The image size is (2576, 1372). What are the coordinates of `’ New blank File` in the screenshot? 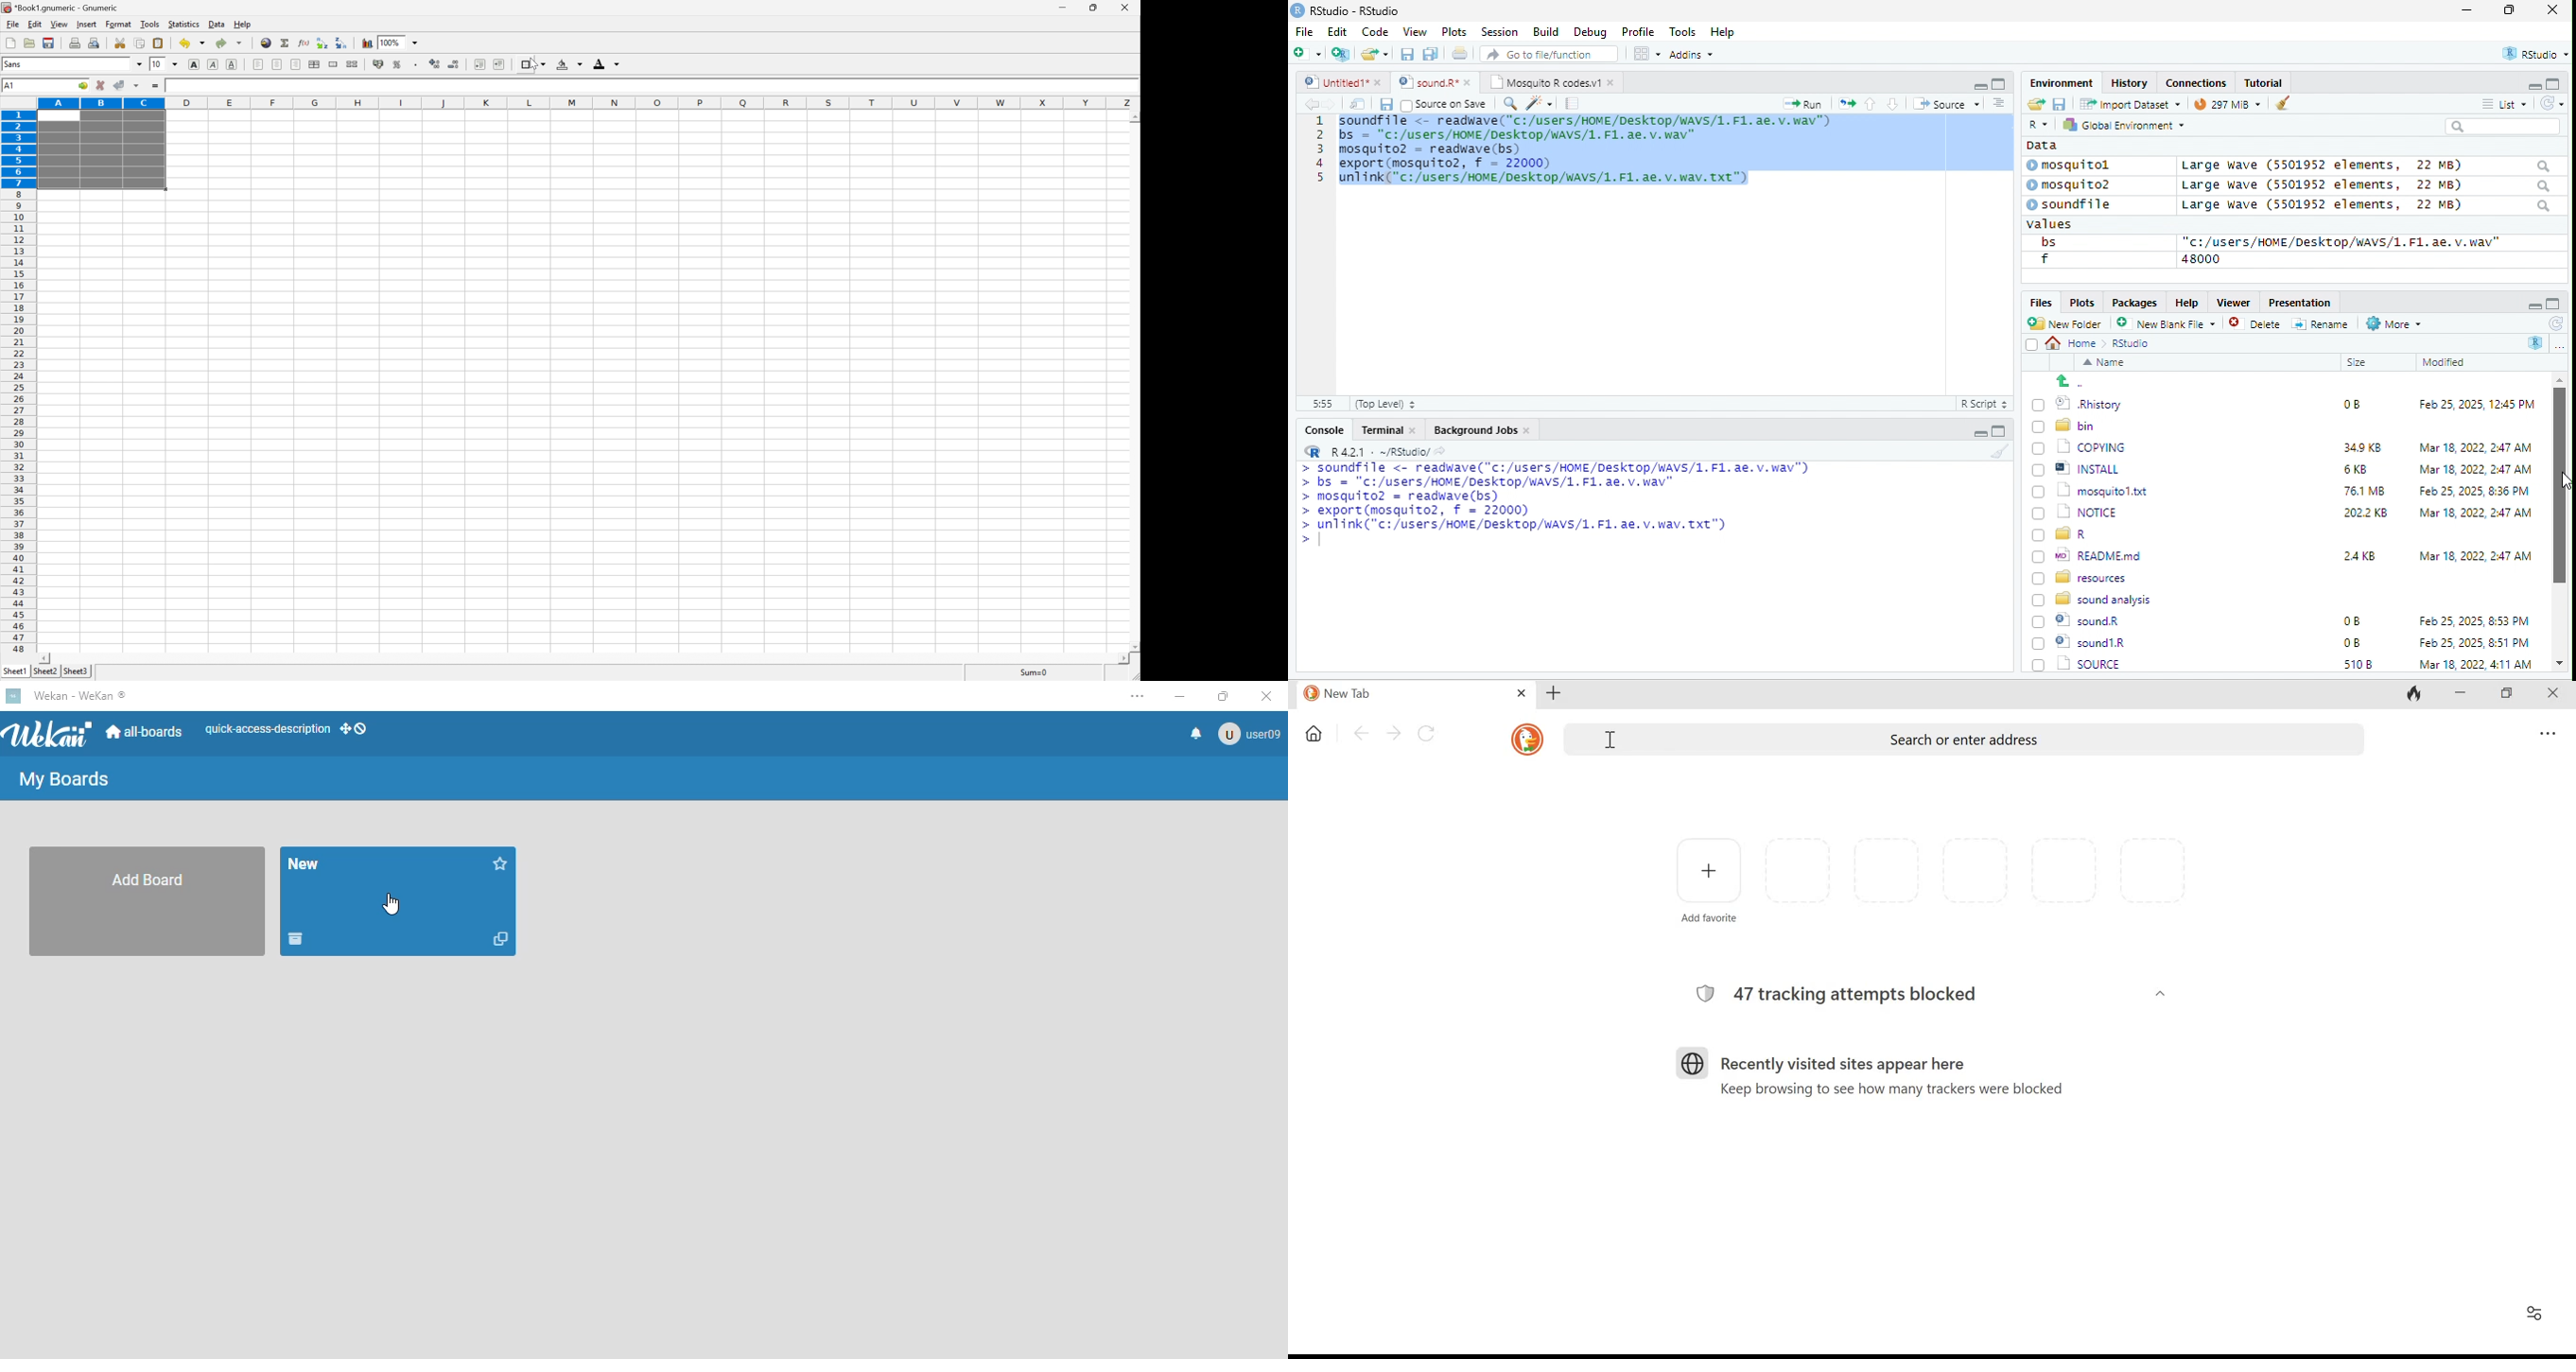 It's located at (2172, 326).